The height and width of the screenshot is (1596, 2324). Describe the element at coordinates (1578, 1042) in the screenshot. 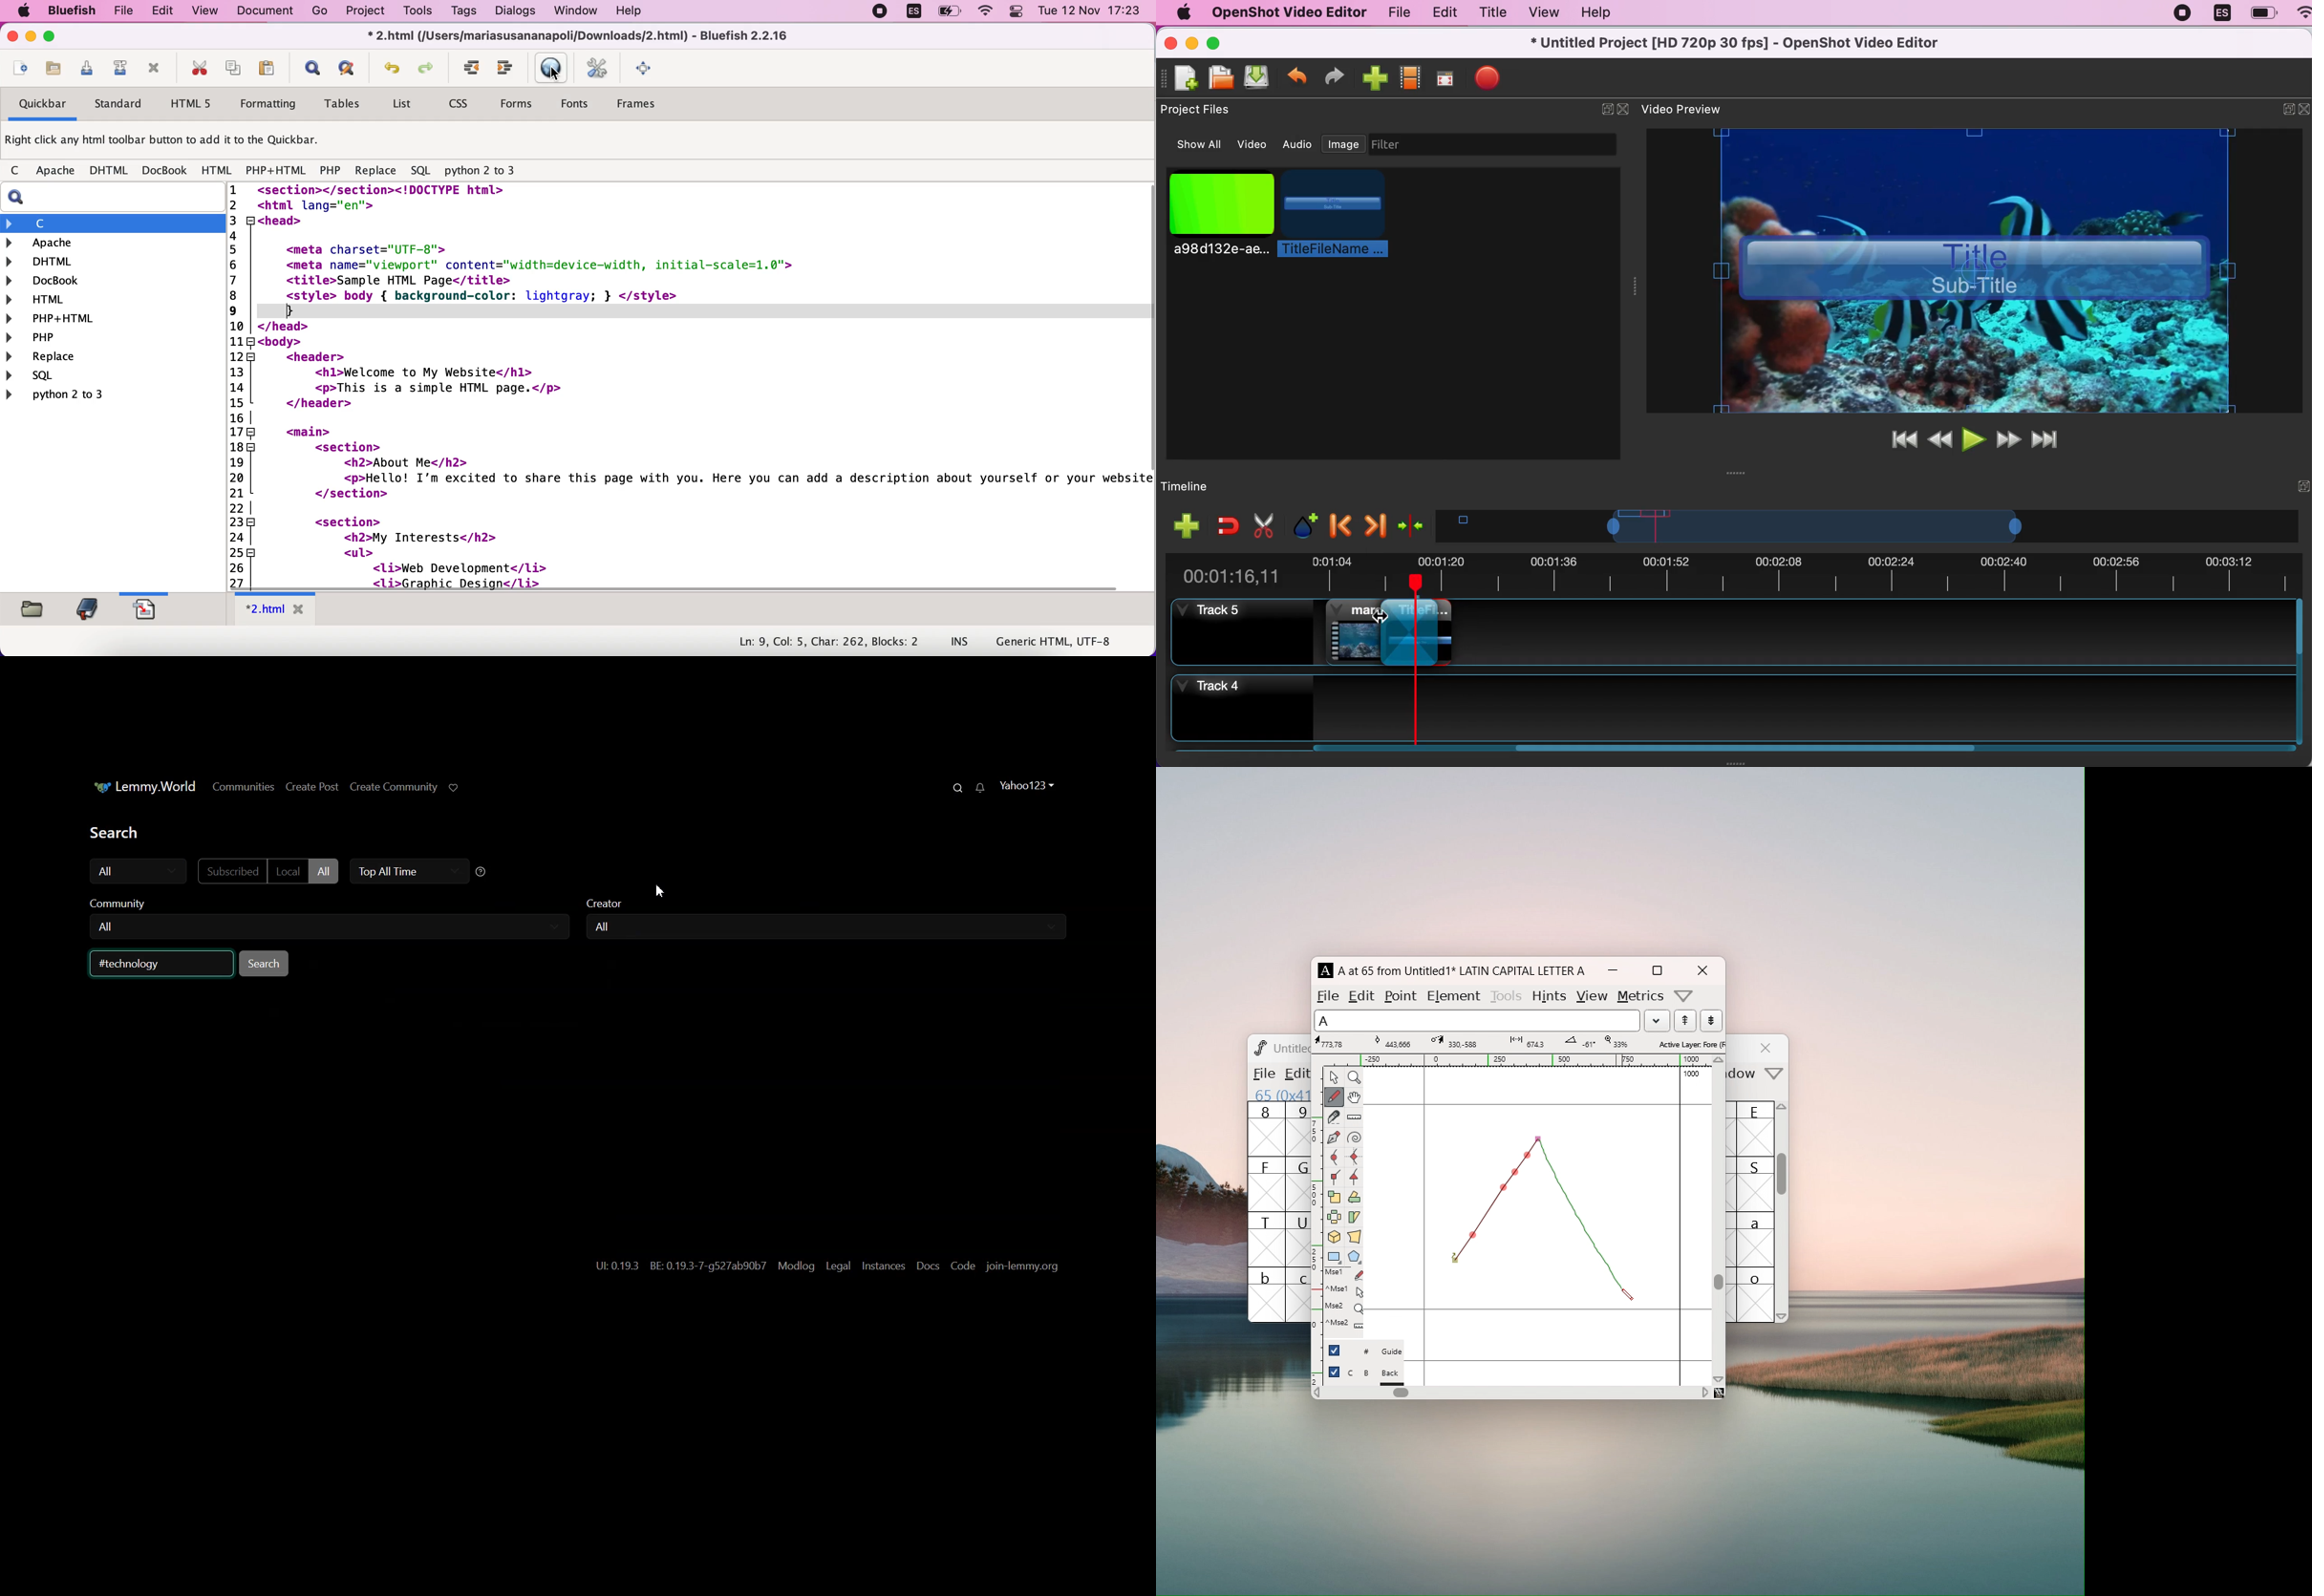

I see `angle` at that location.